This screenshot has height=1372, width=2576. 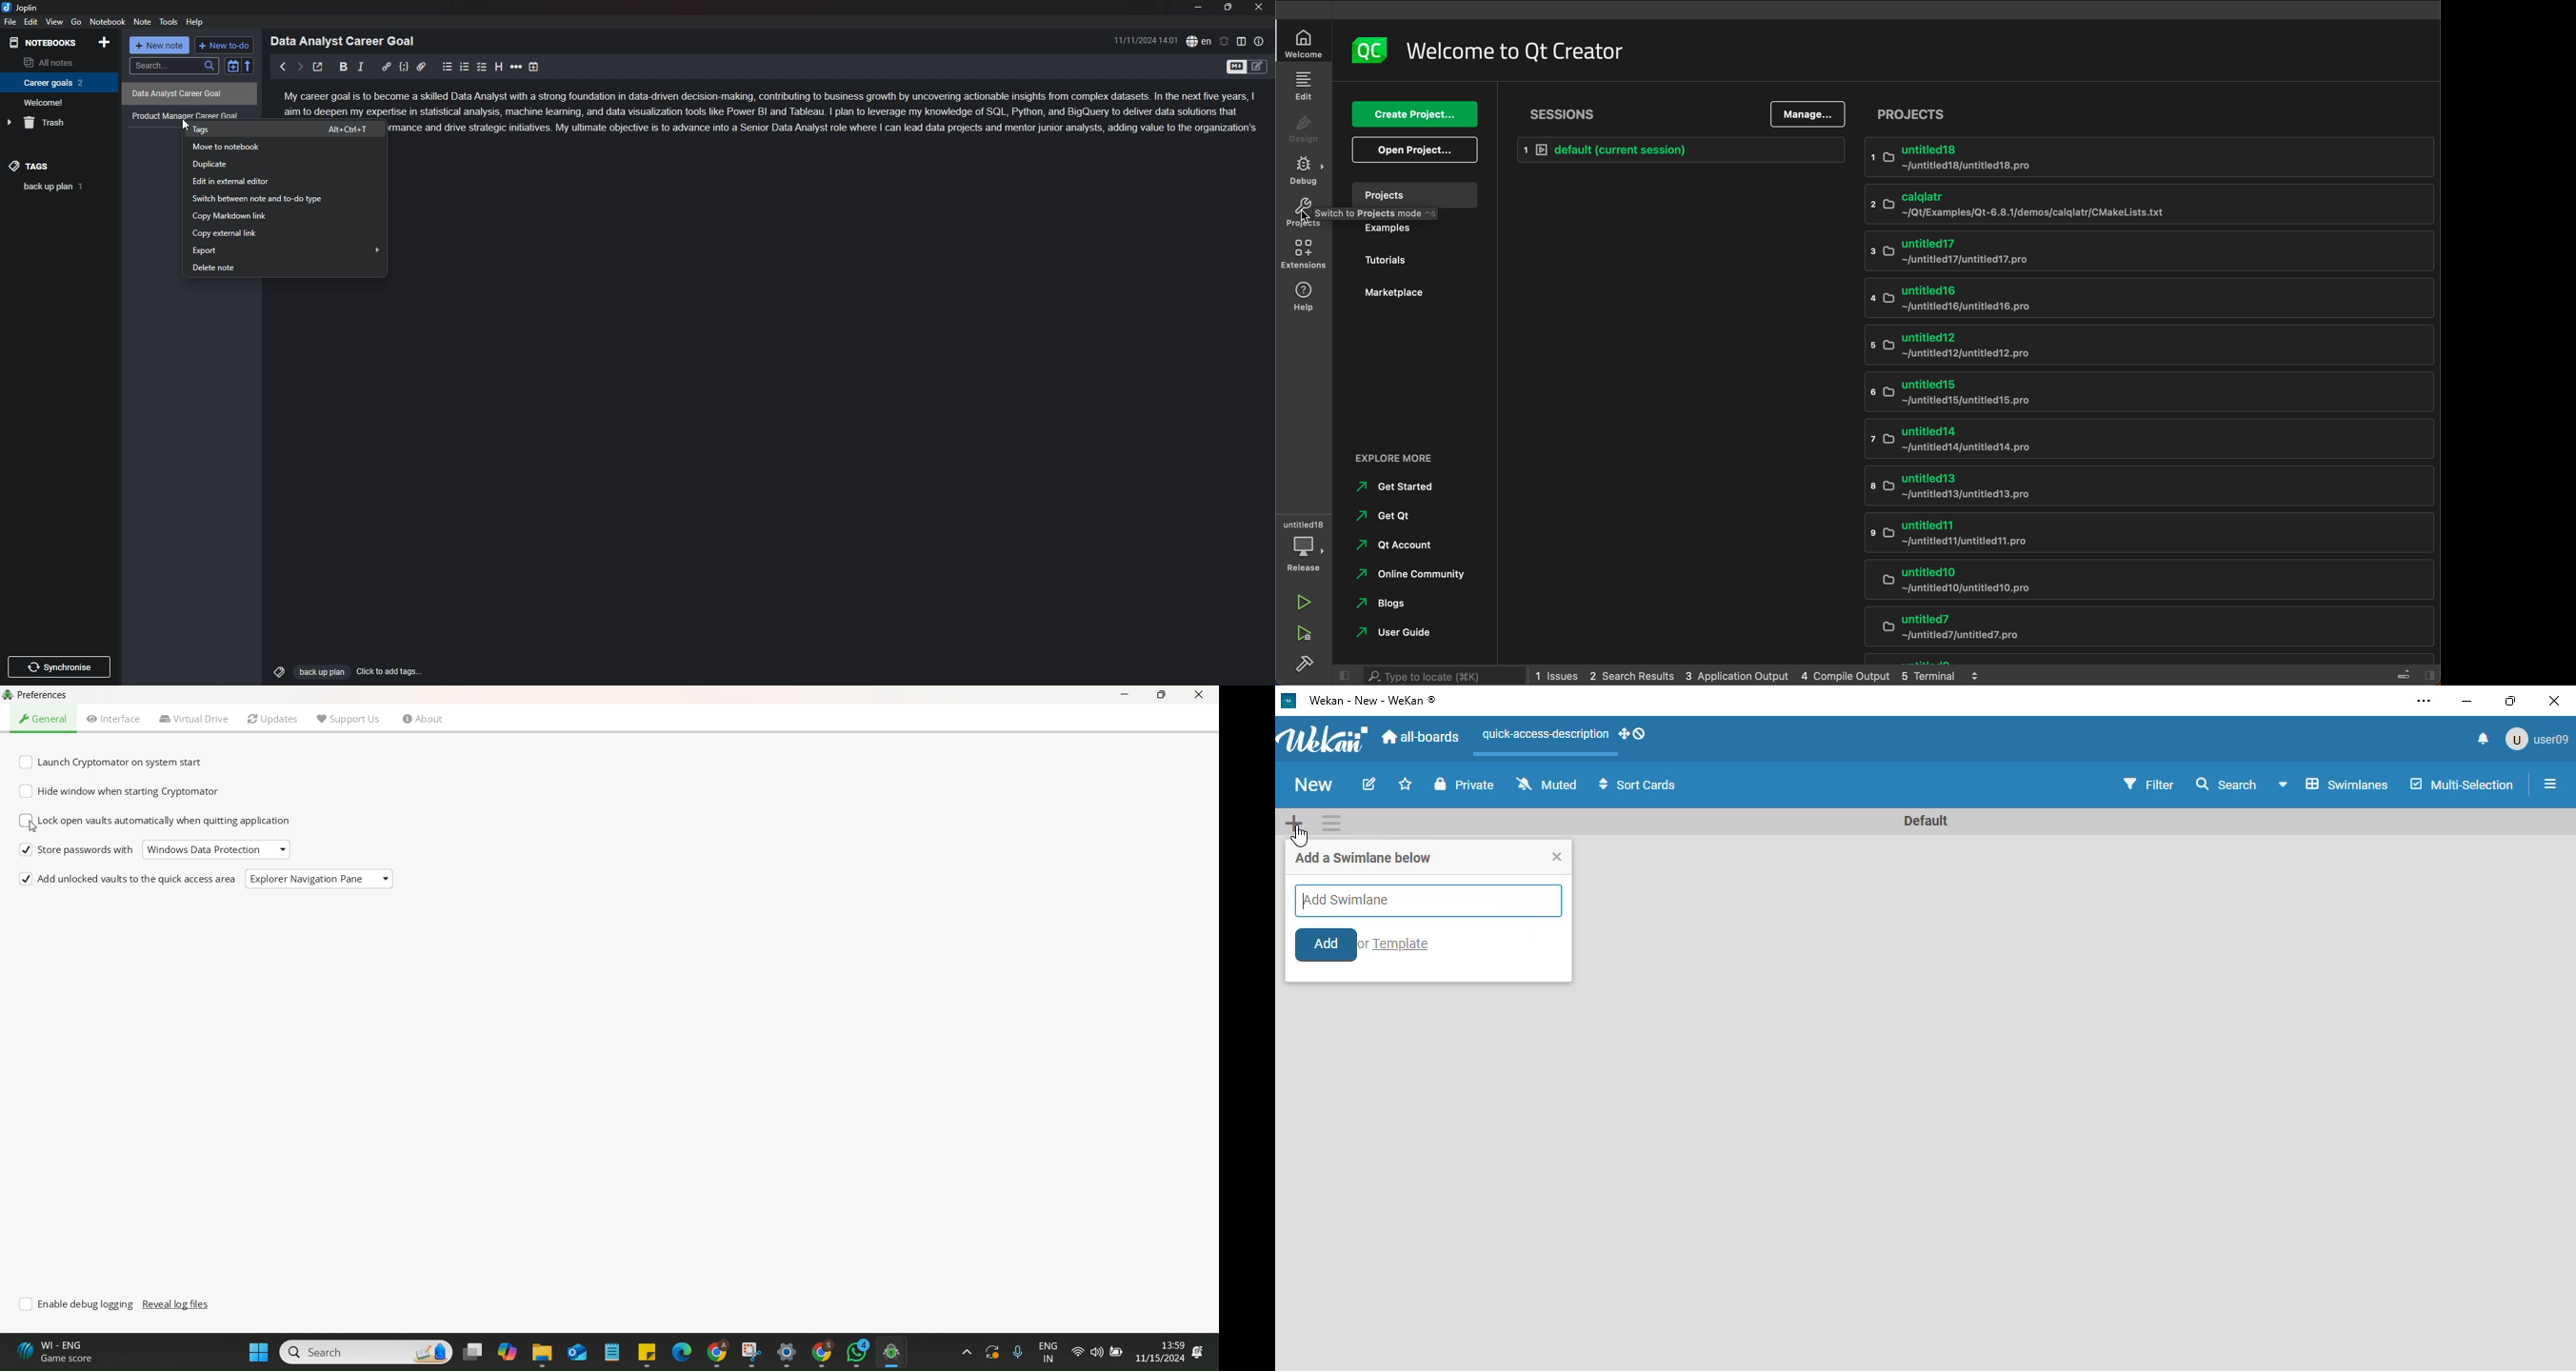 I want to click on reverse sort order, so click(x=248, y=65).